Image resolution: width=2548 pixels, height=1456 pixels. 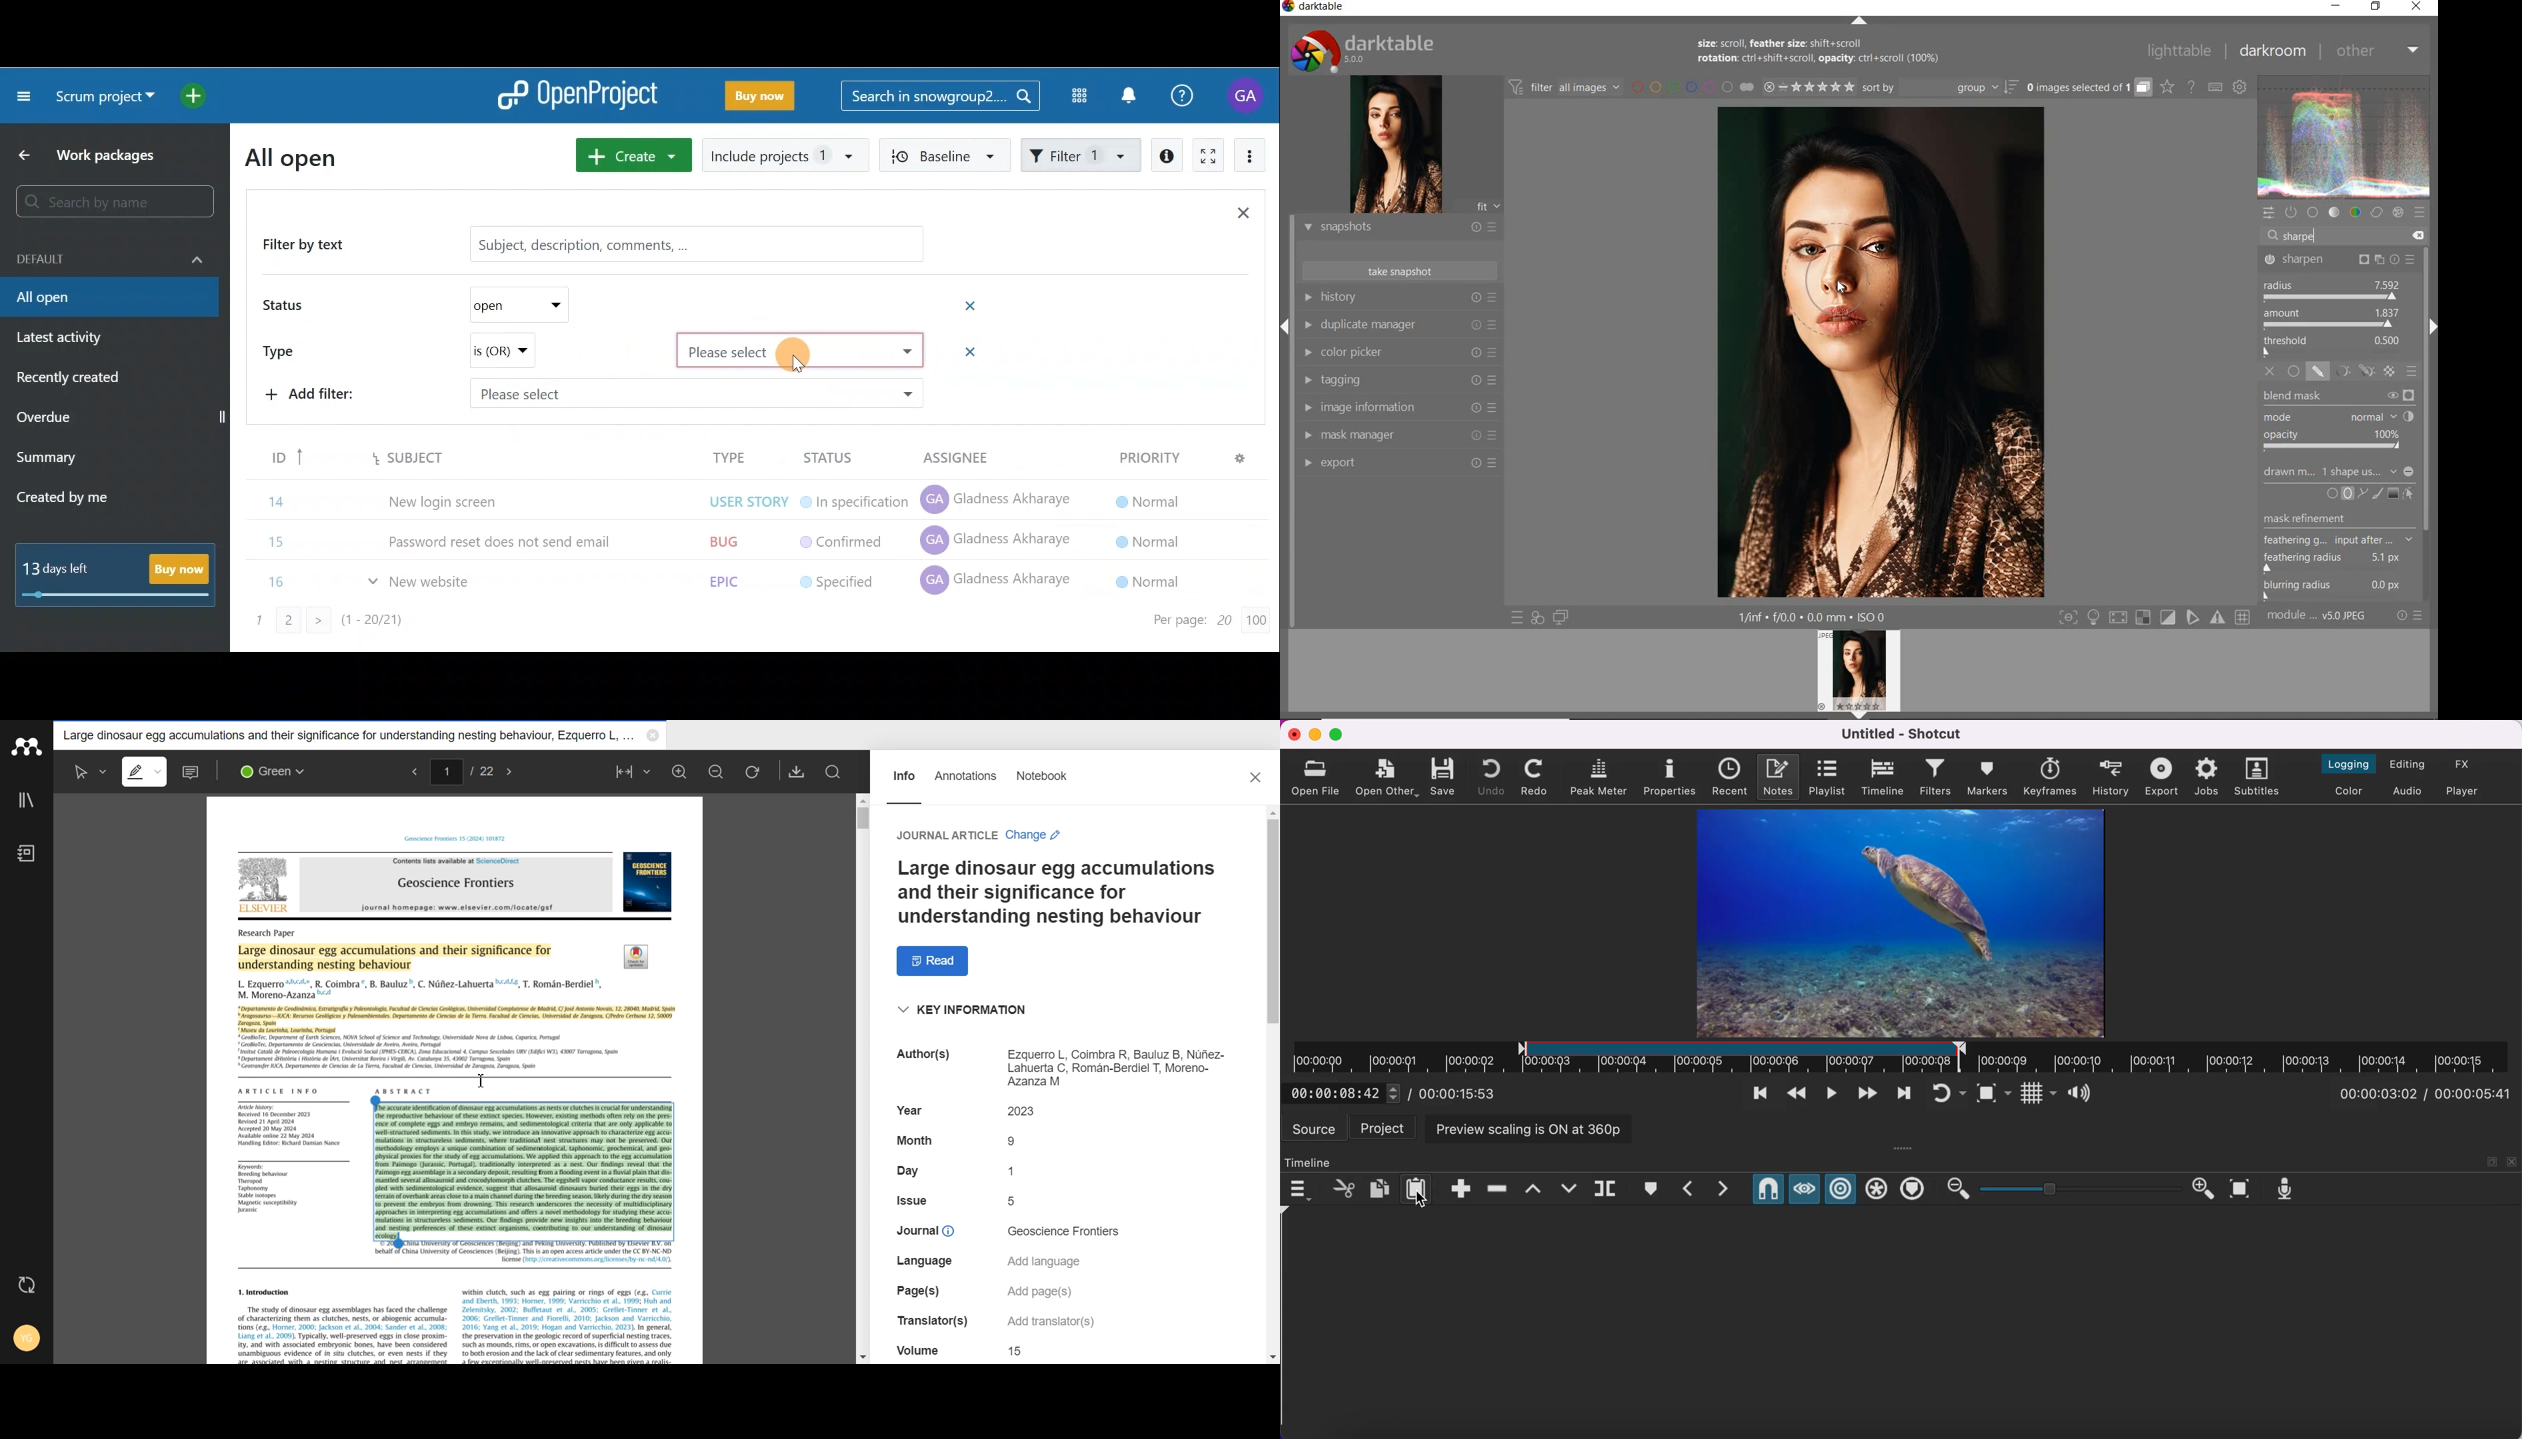 I want to click on note, so click(x=1815, y=52).